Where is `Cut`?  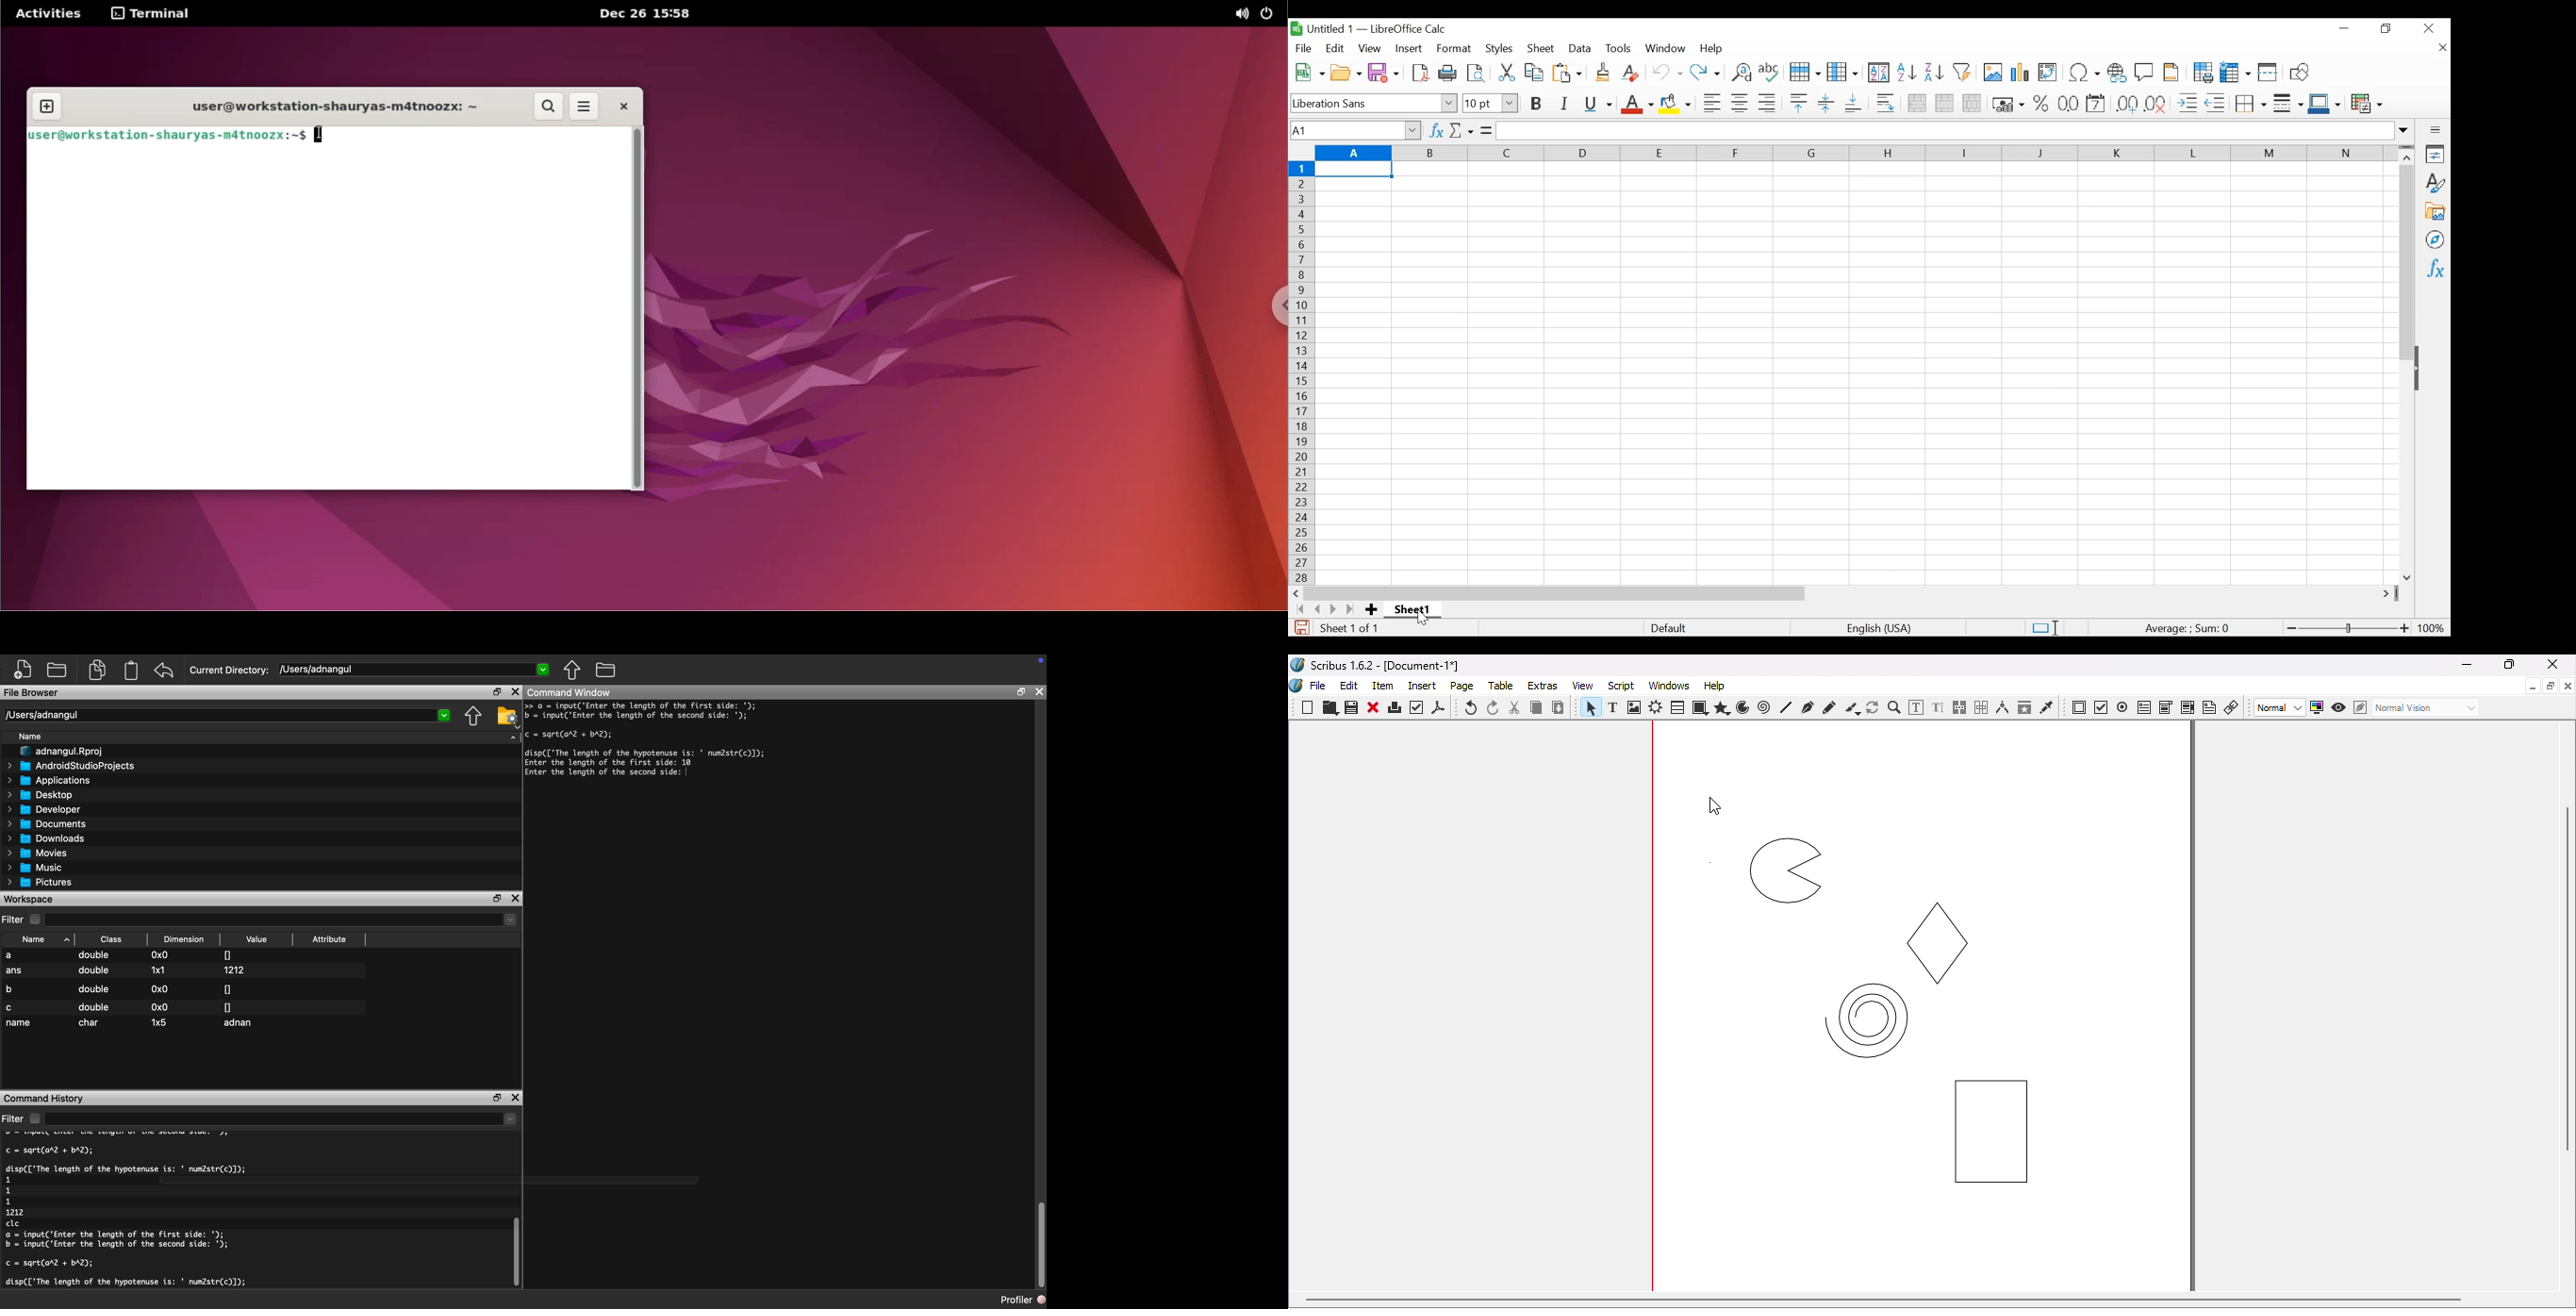 Cut is located at coordinates (1515, 708).